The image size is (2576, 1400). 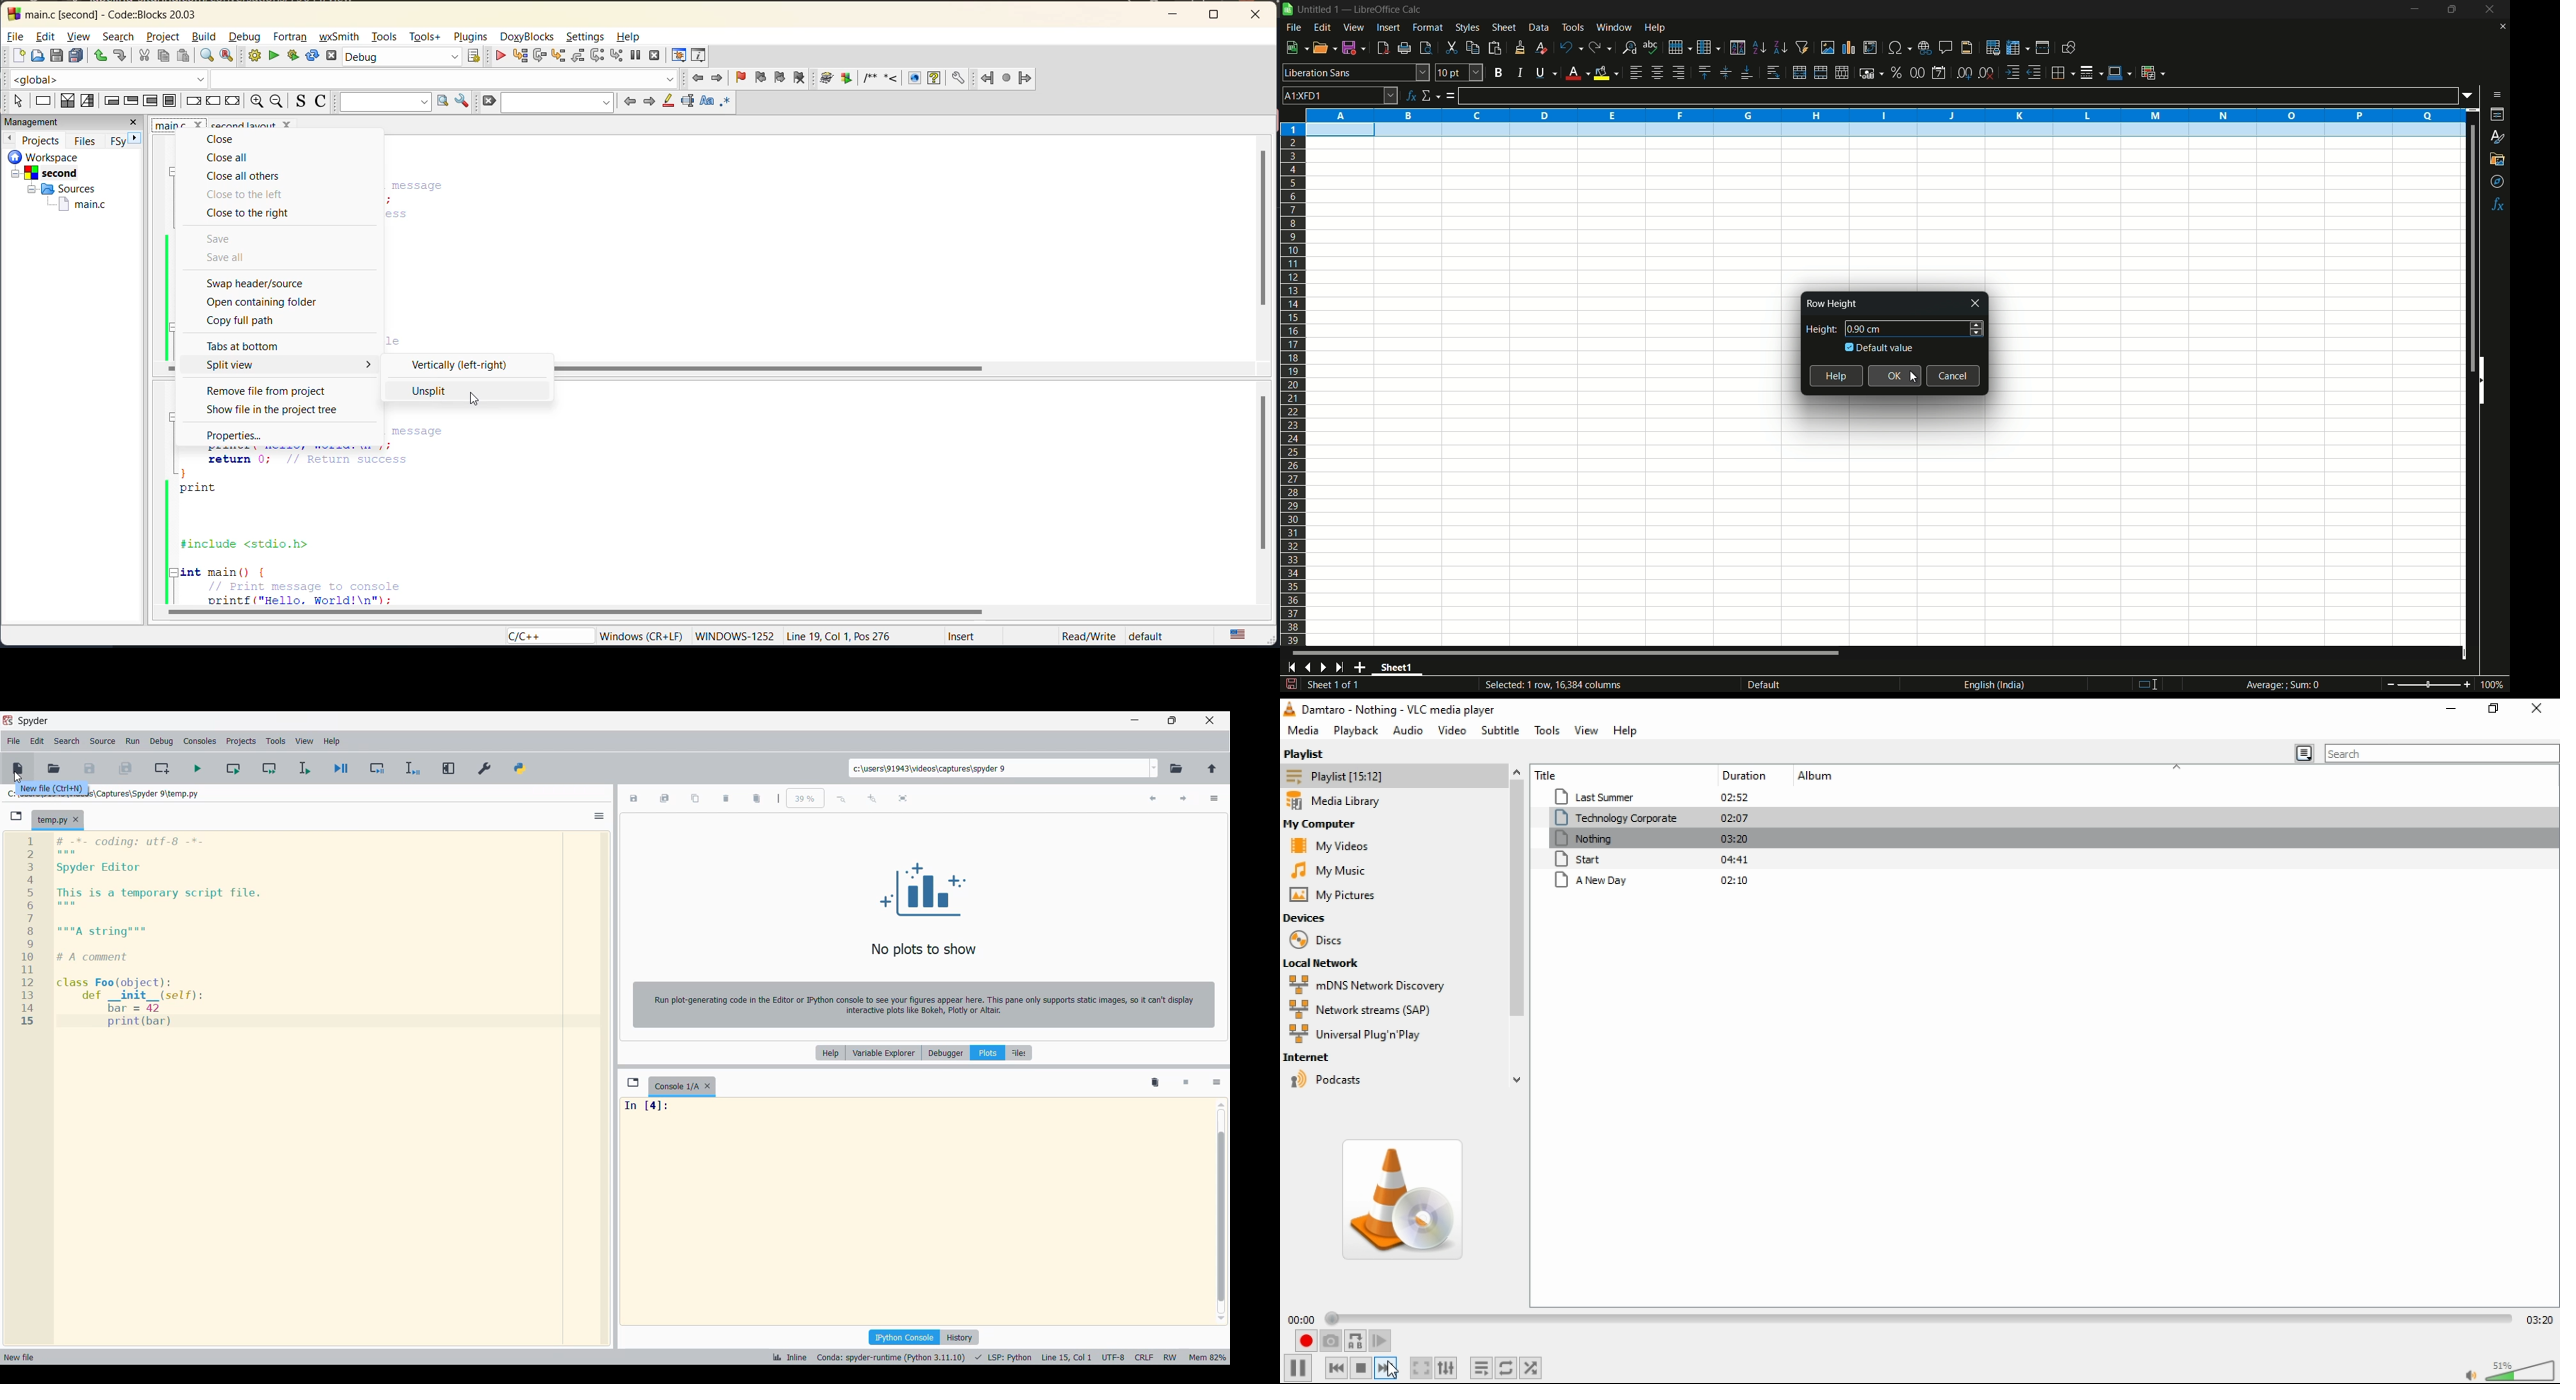 I want to click on various info, so click(x=699, y=56).